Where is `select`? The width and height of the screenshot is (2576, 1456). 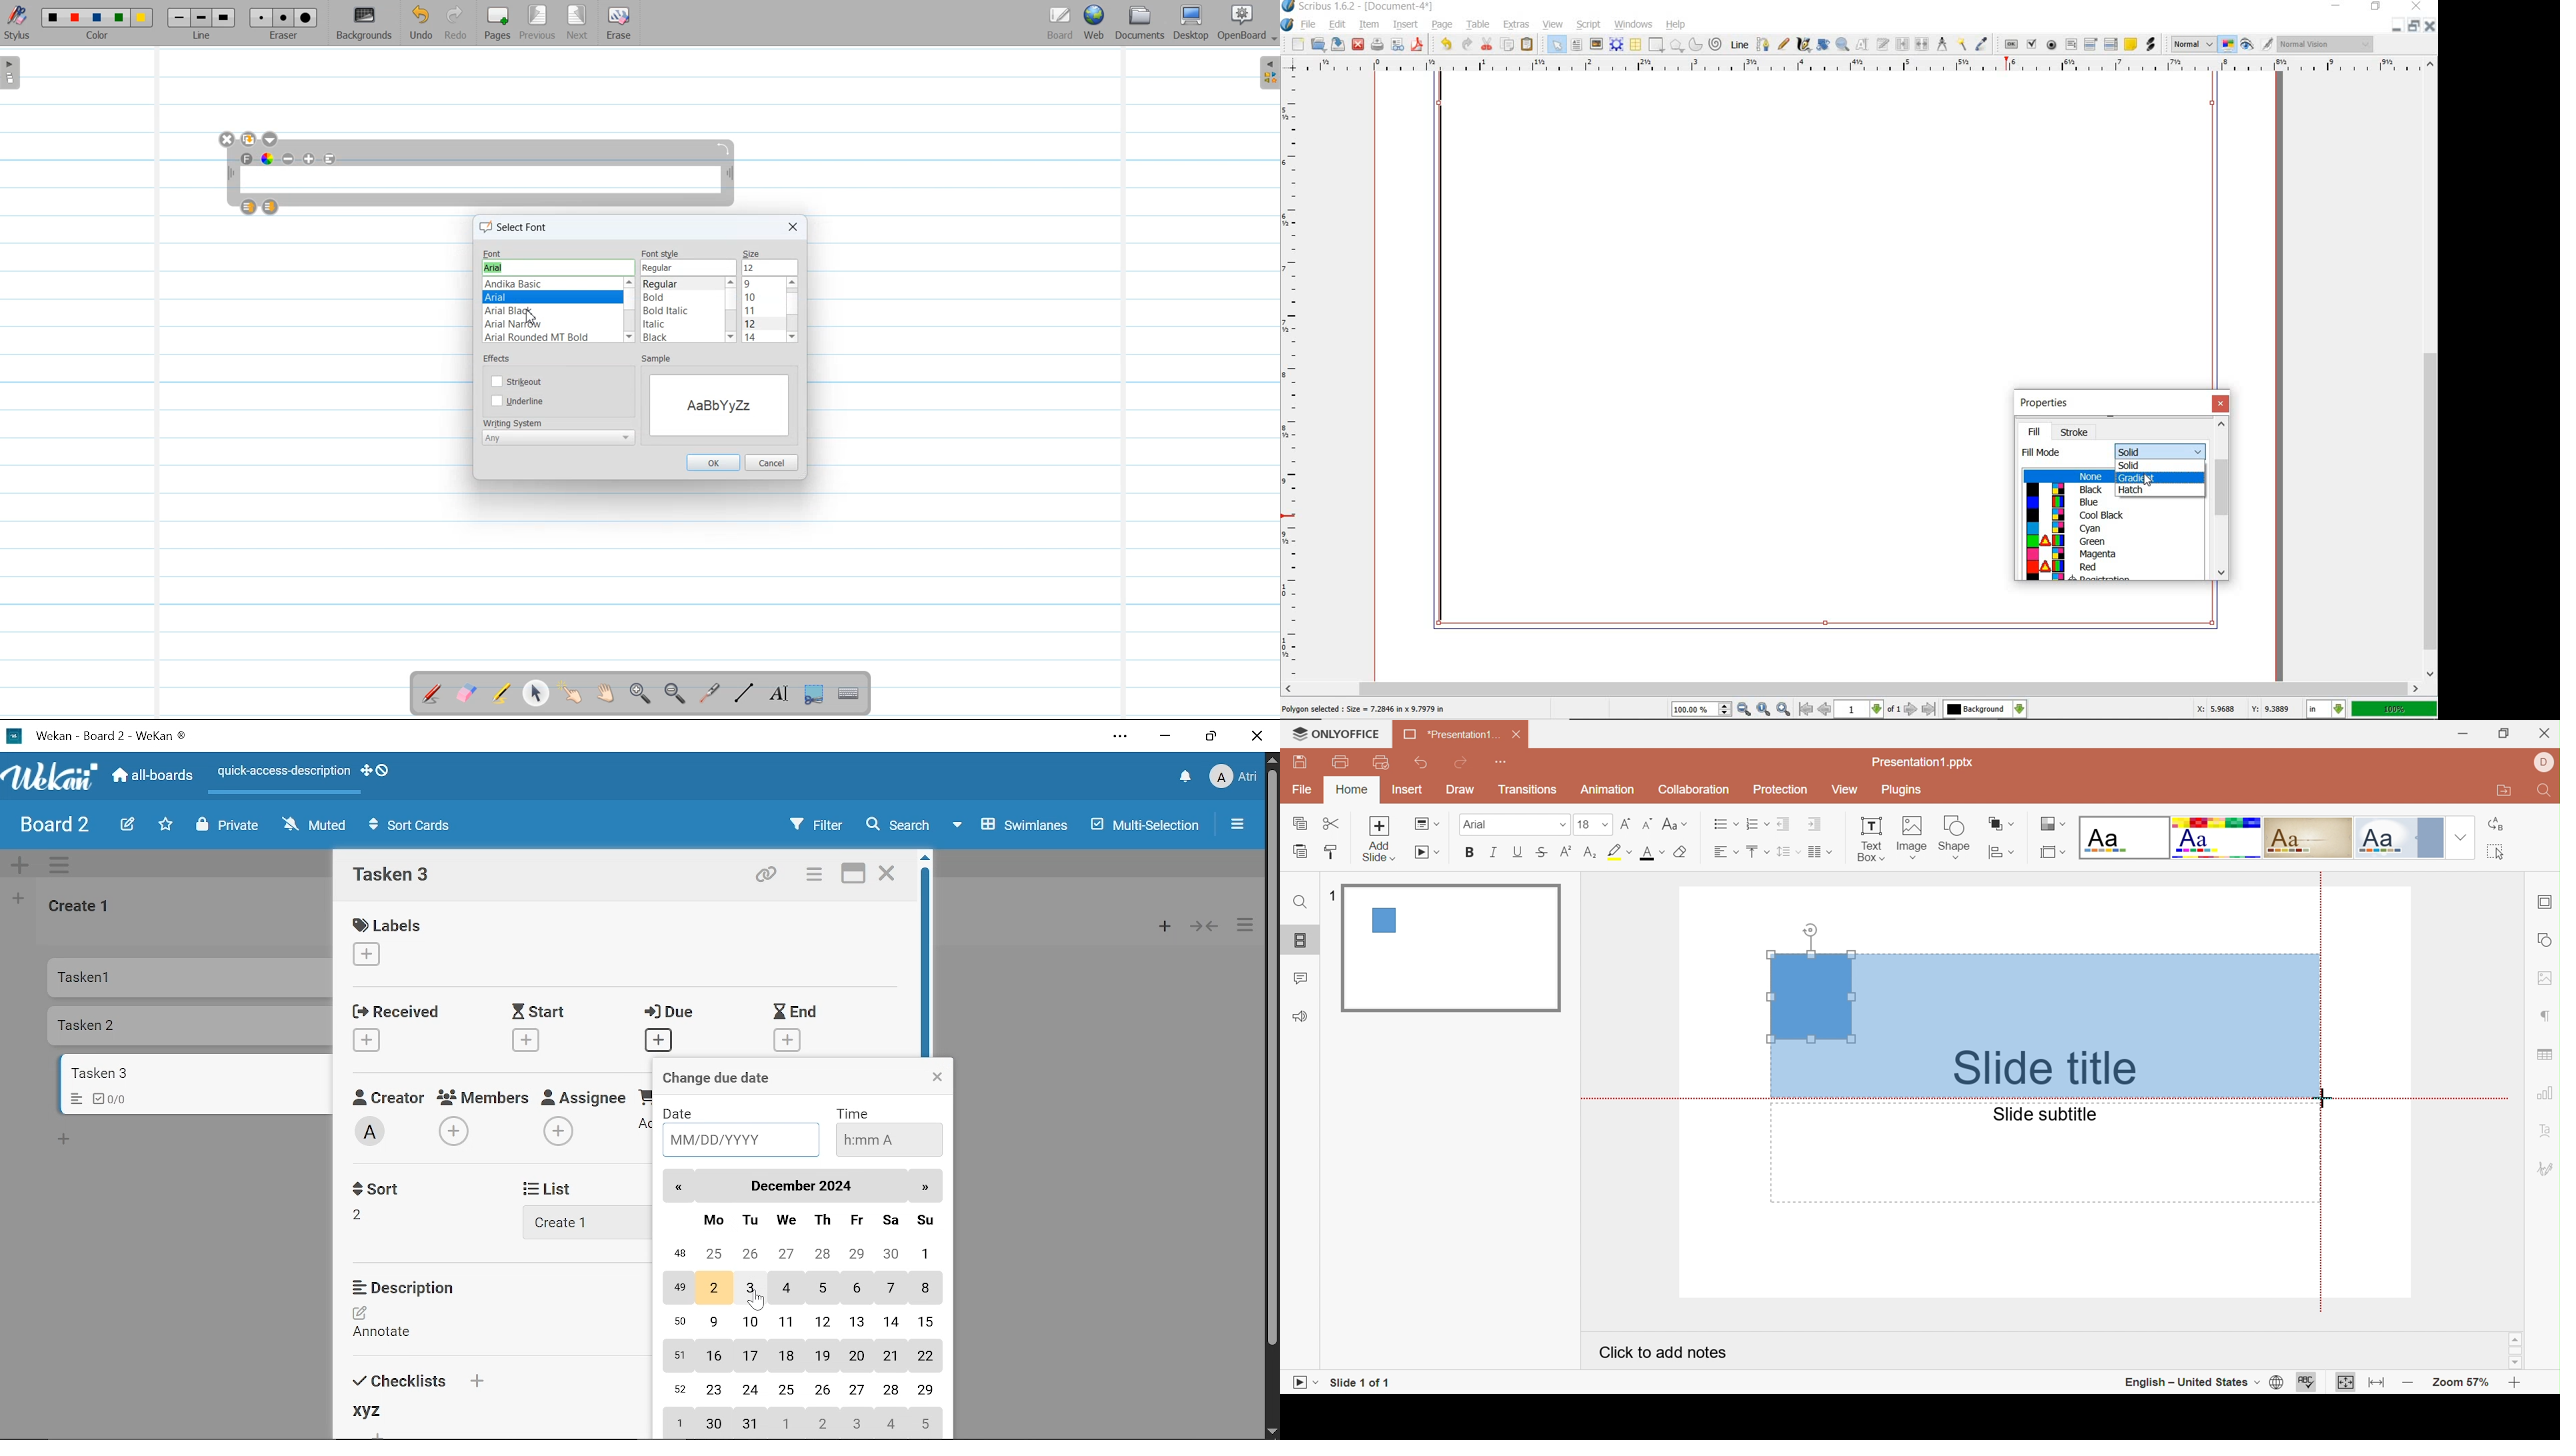
select is located at coordinates (1555, 43).